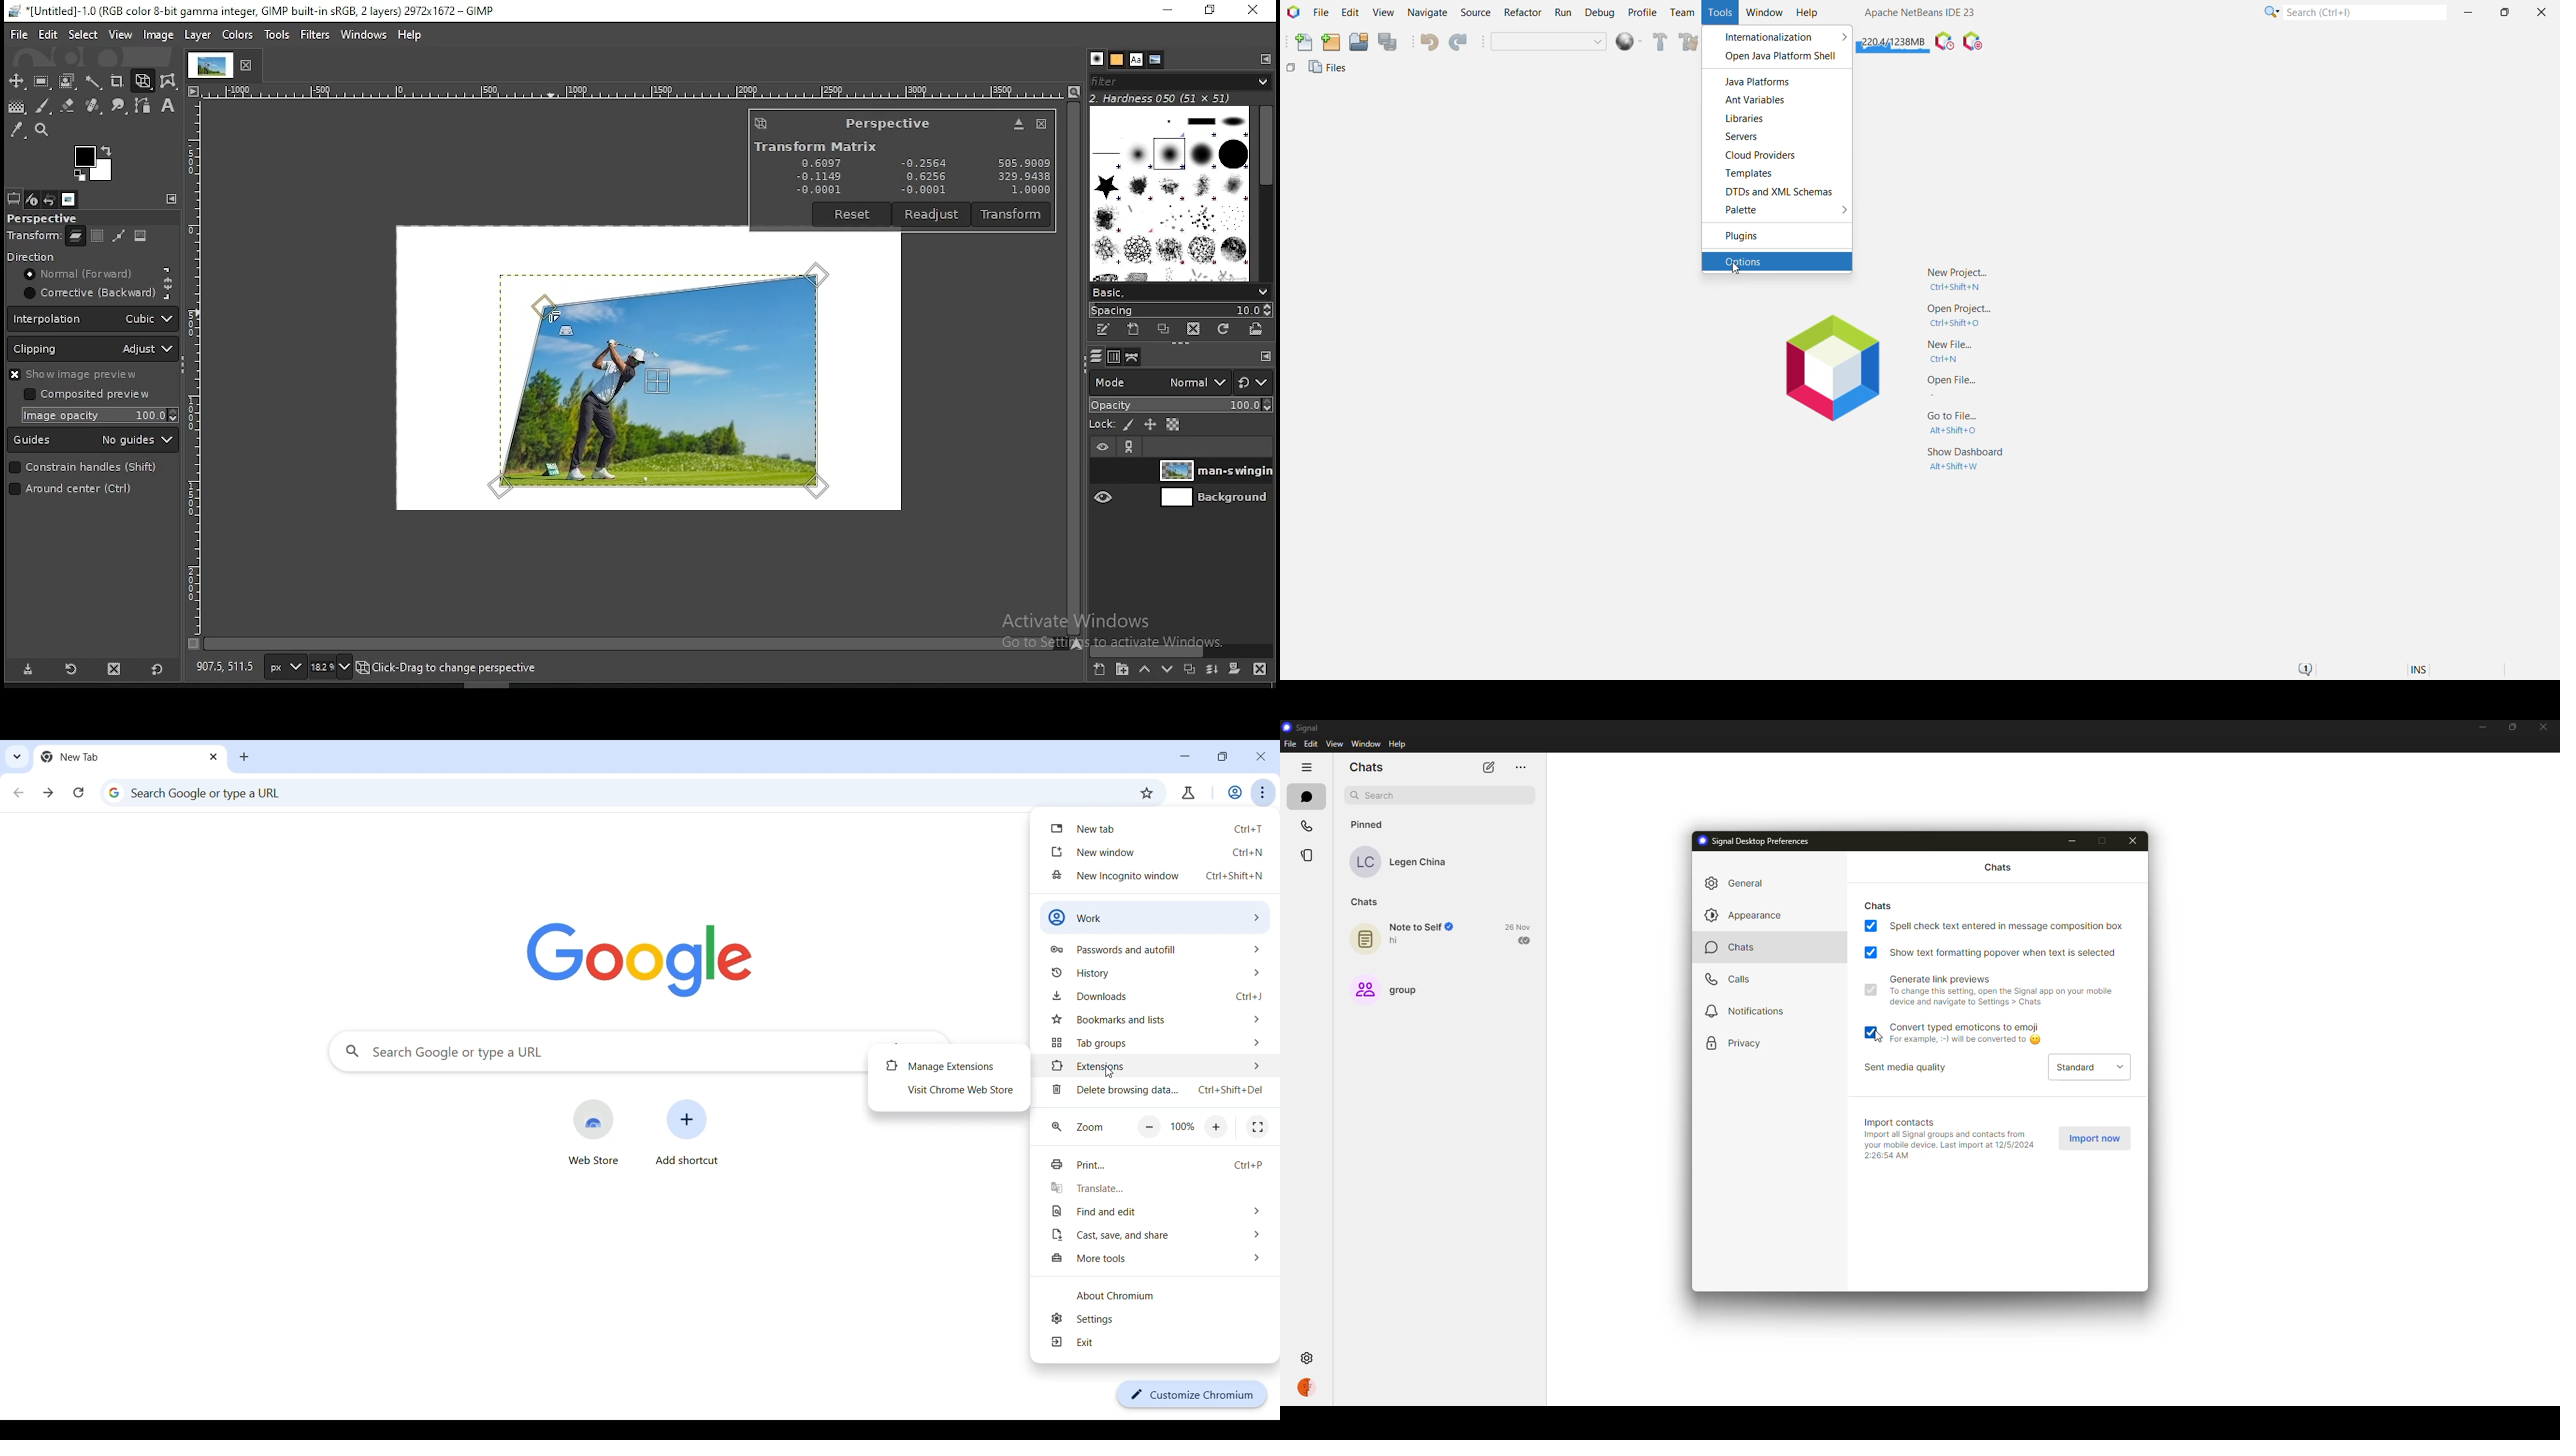  Describe the element at coordinates (1257, 1127) in the screenshot. I see `Fullscreen` at that location.